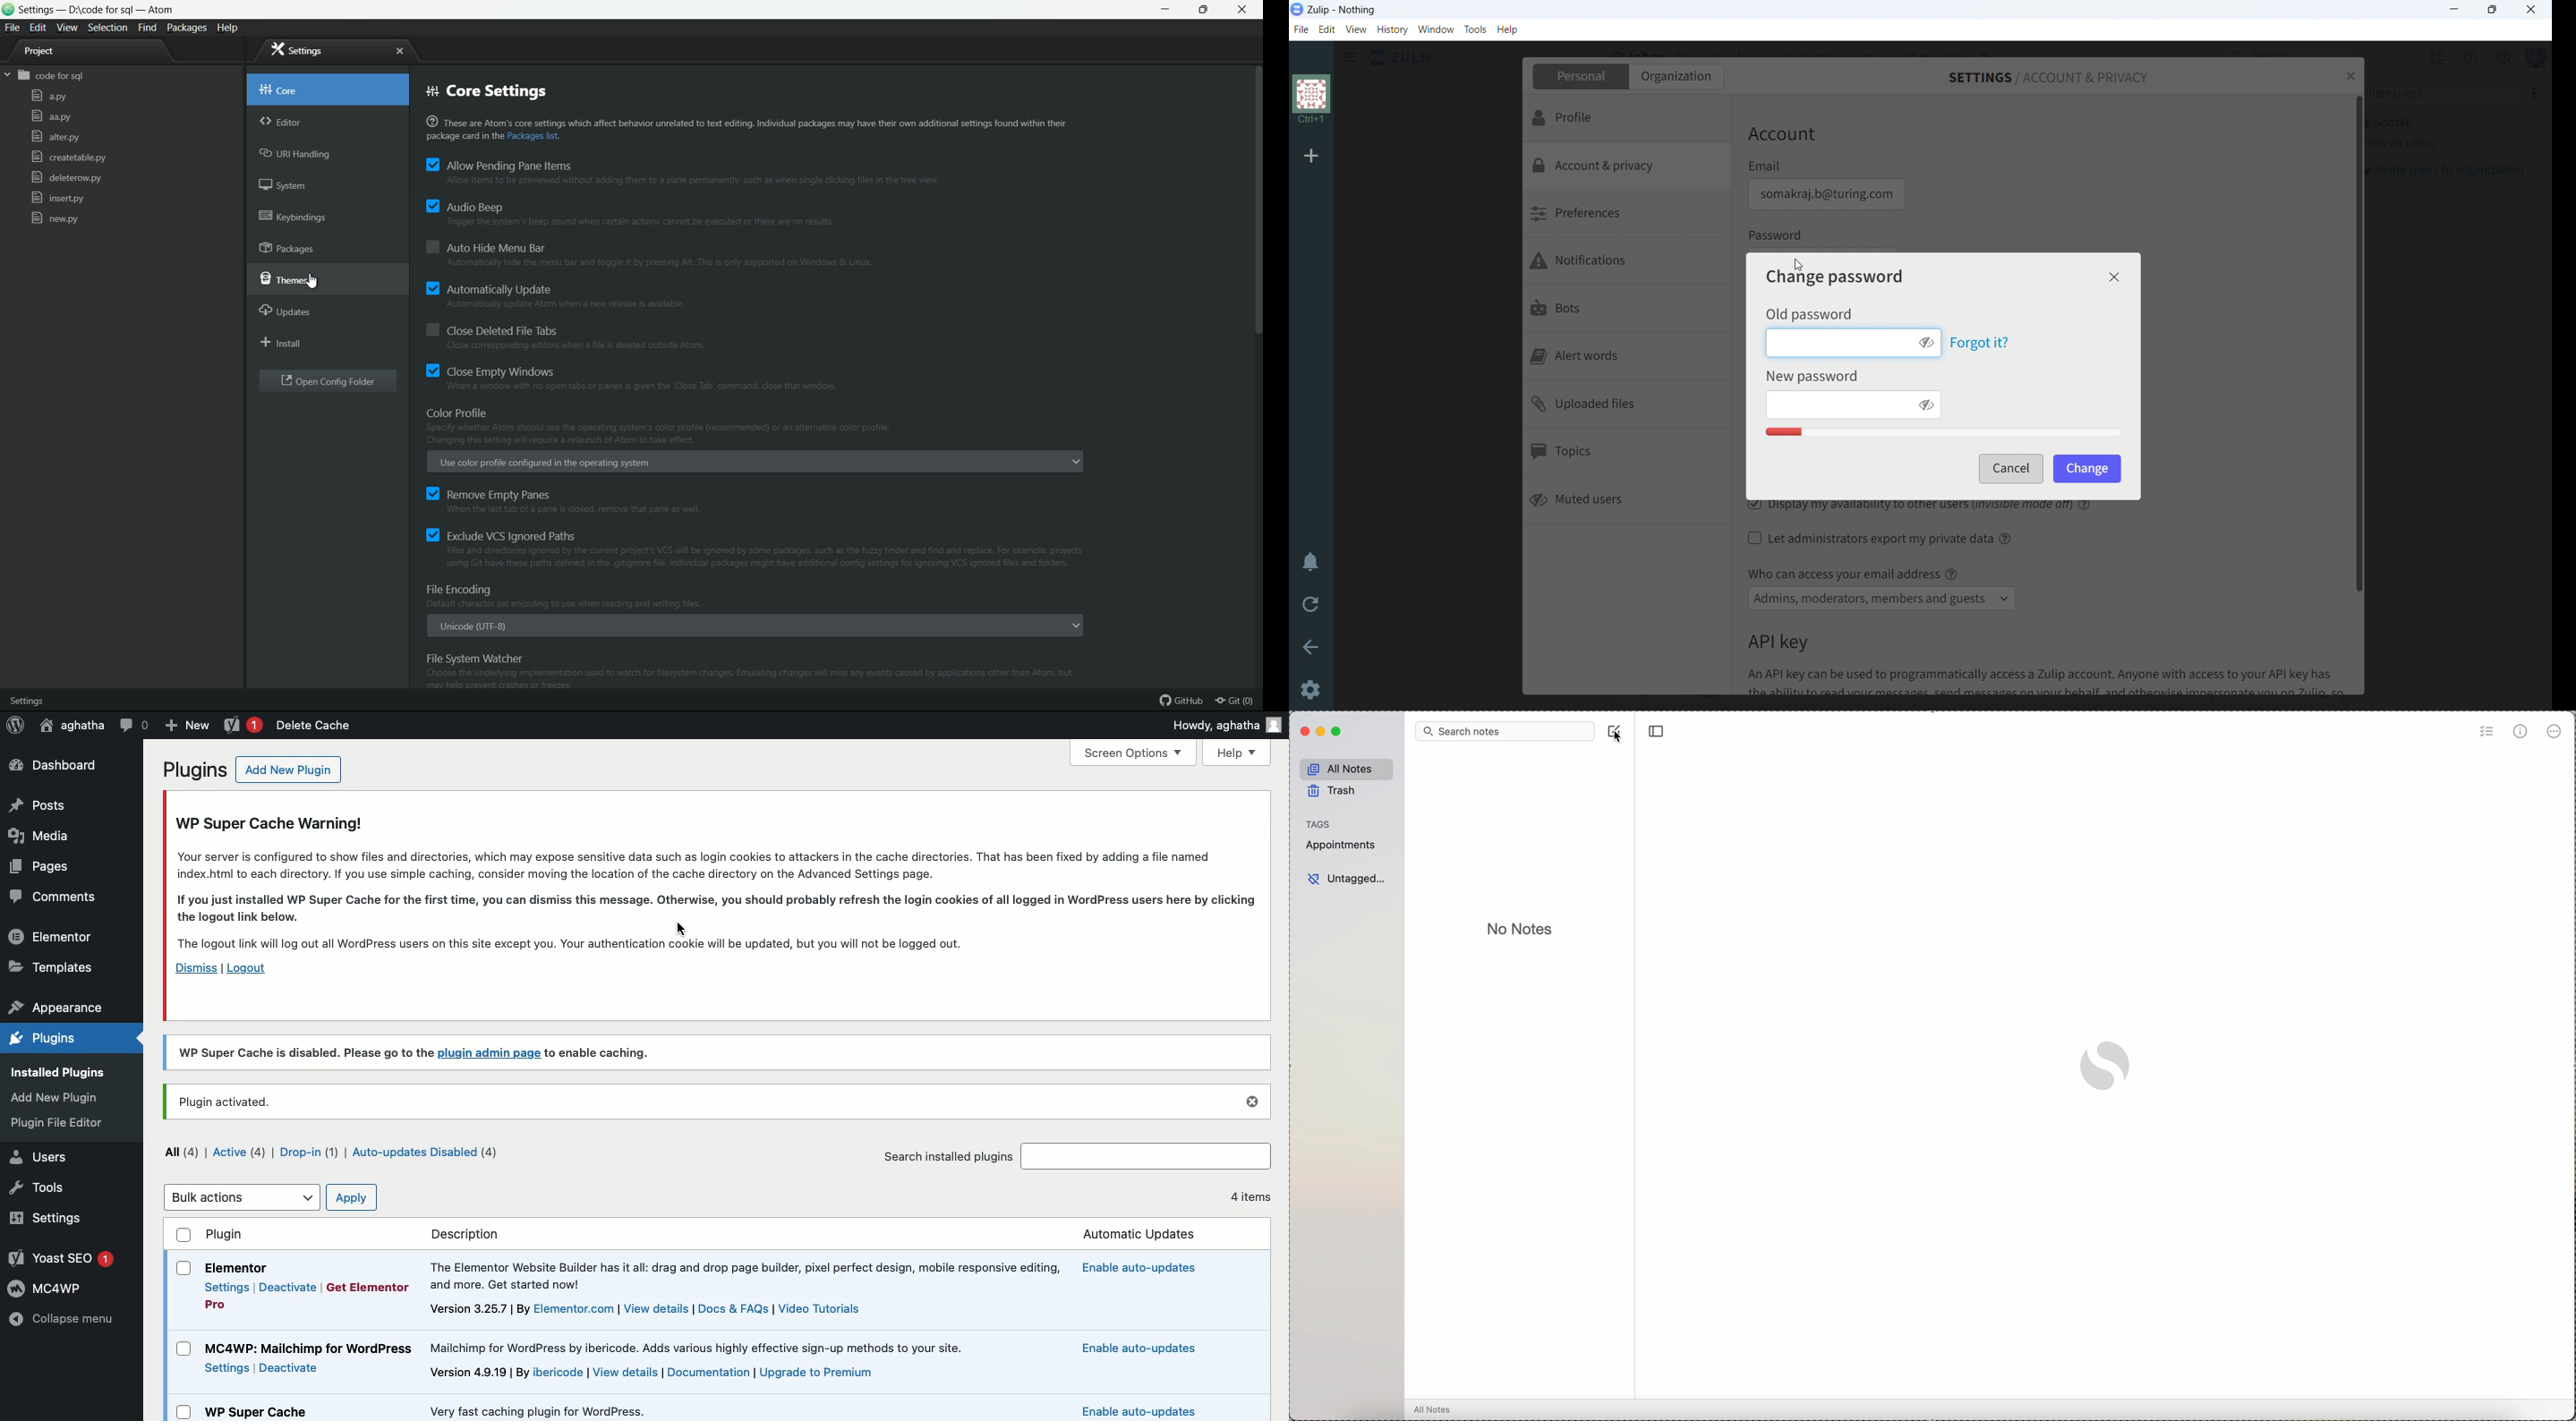  Describe the element at coordinates (289, 770) in the screenshot. I see `Add new plugin` at that location.